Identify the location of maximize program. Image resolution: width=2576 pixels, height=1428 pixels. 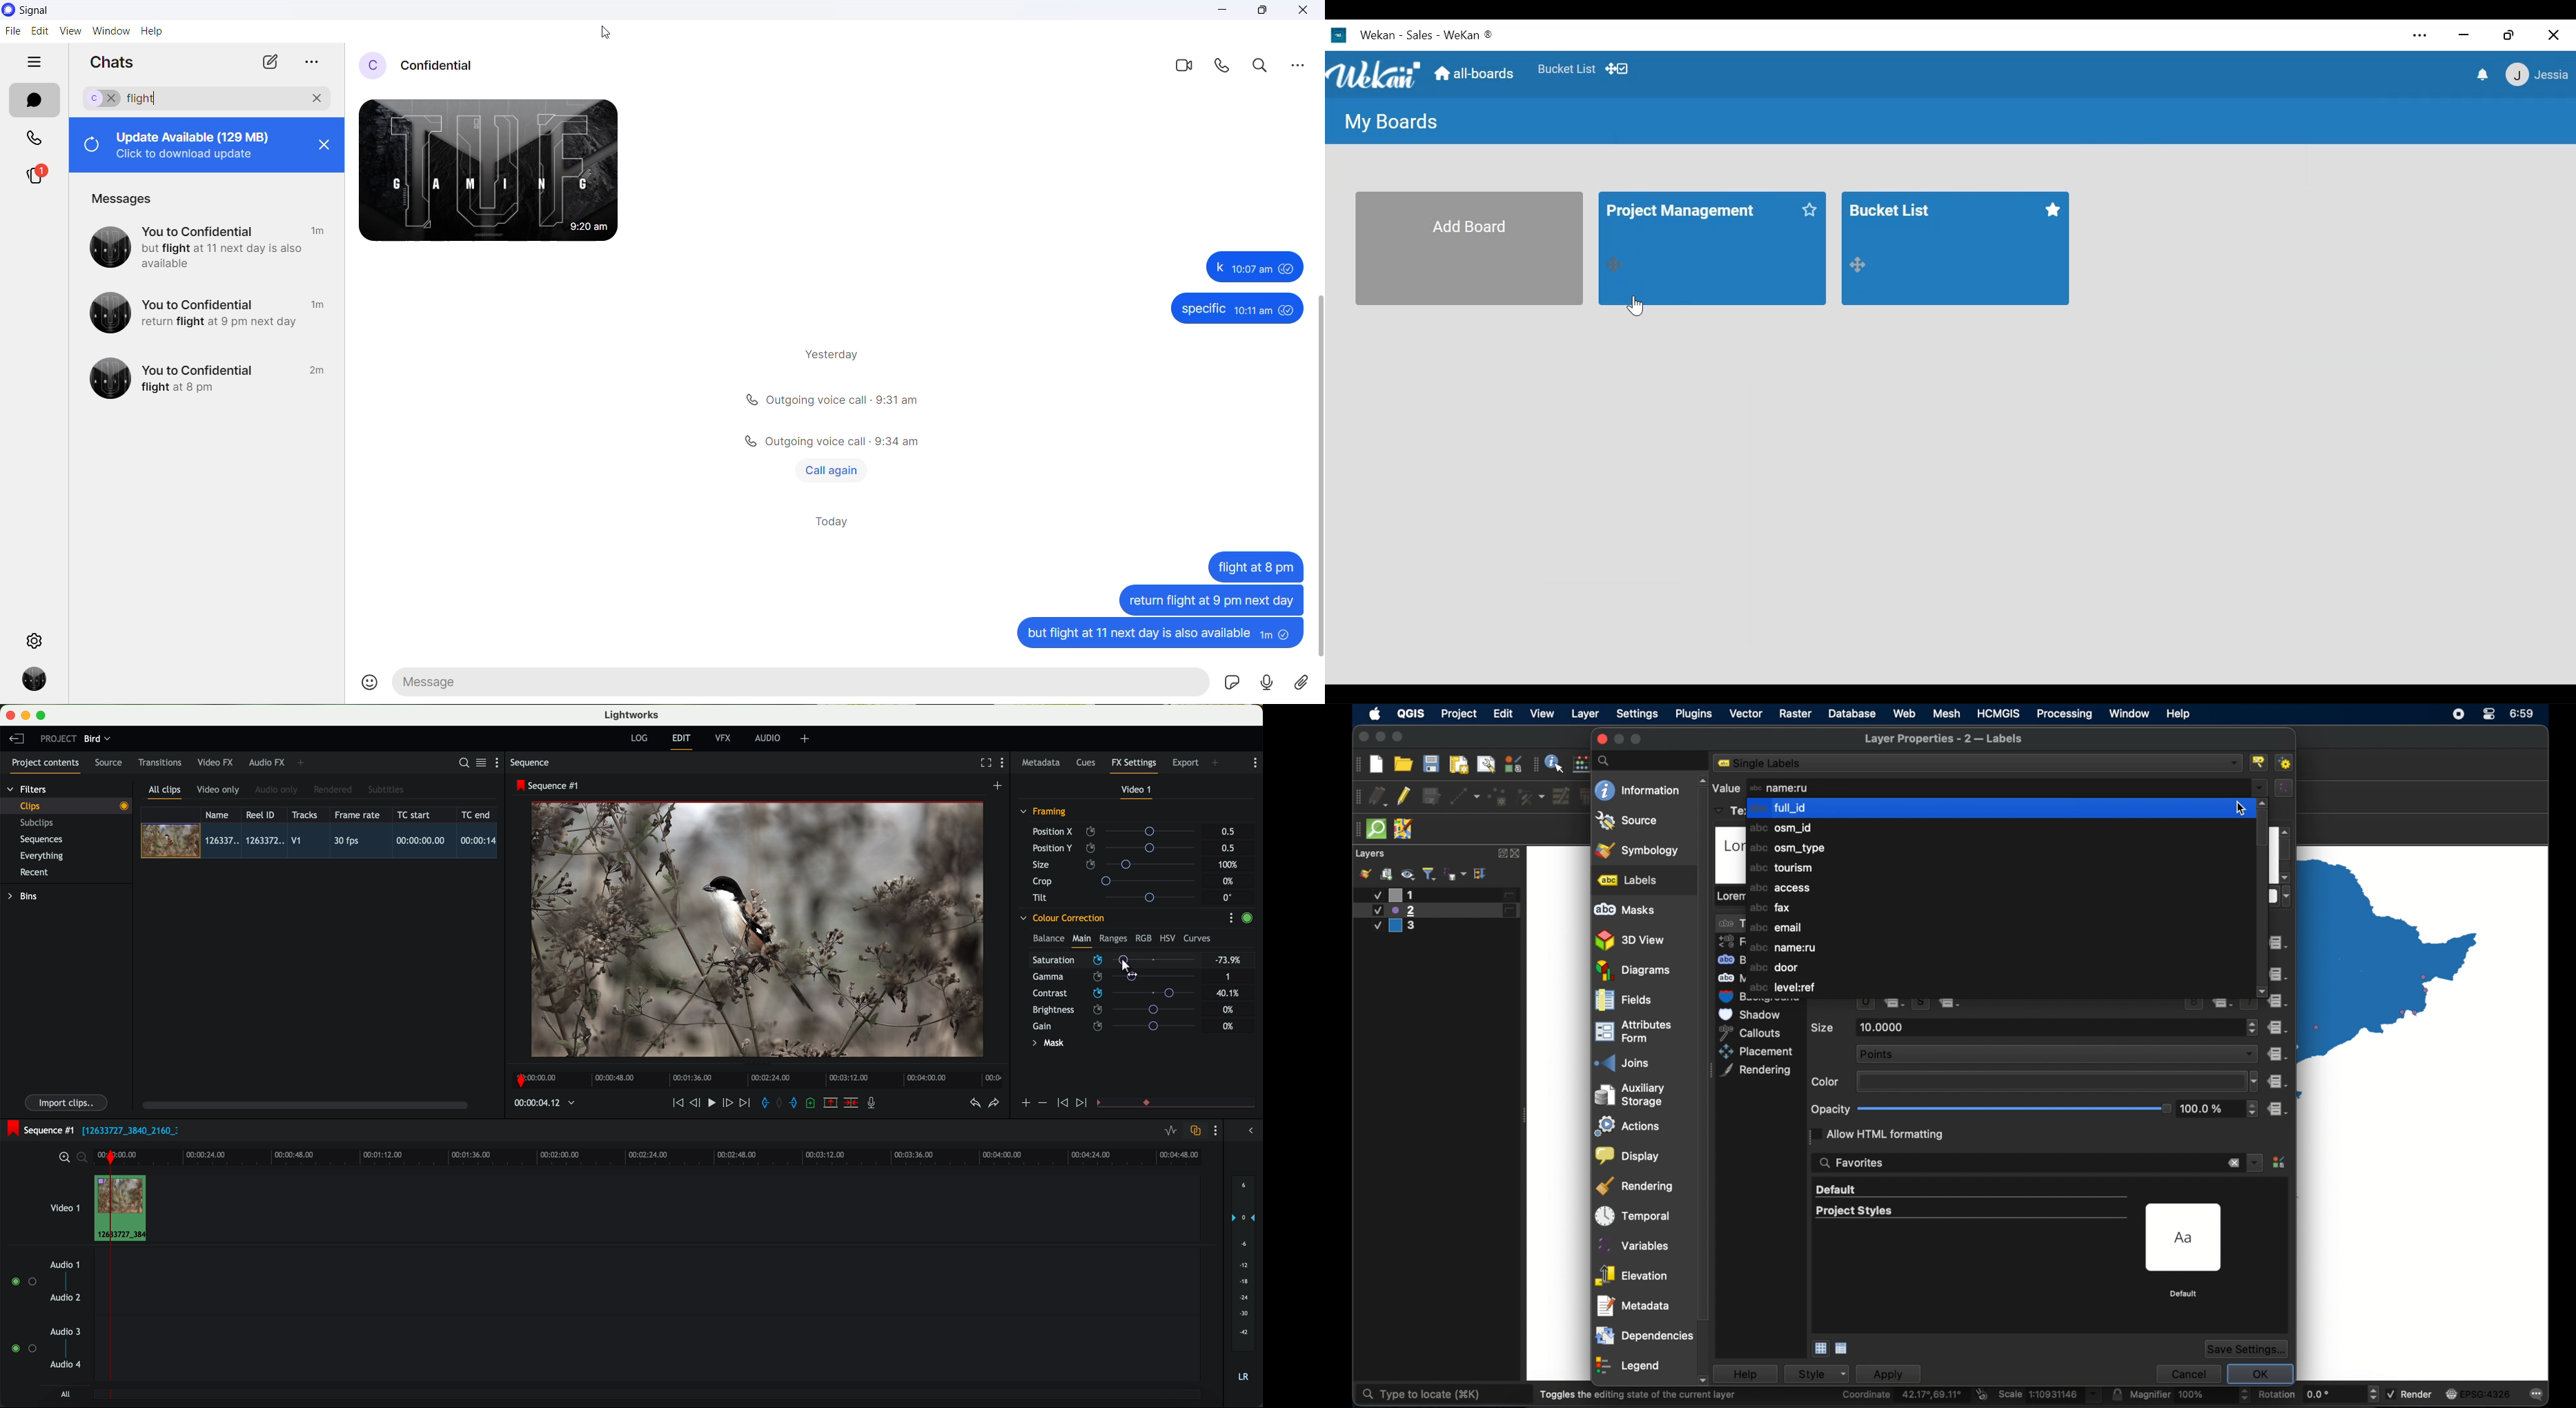
(43, 716).